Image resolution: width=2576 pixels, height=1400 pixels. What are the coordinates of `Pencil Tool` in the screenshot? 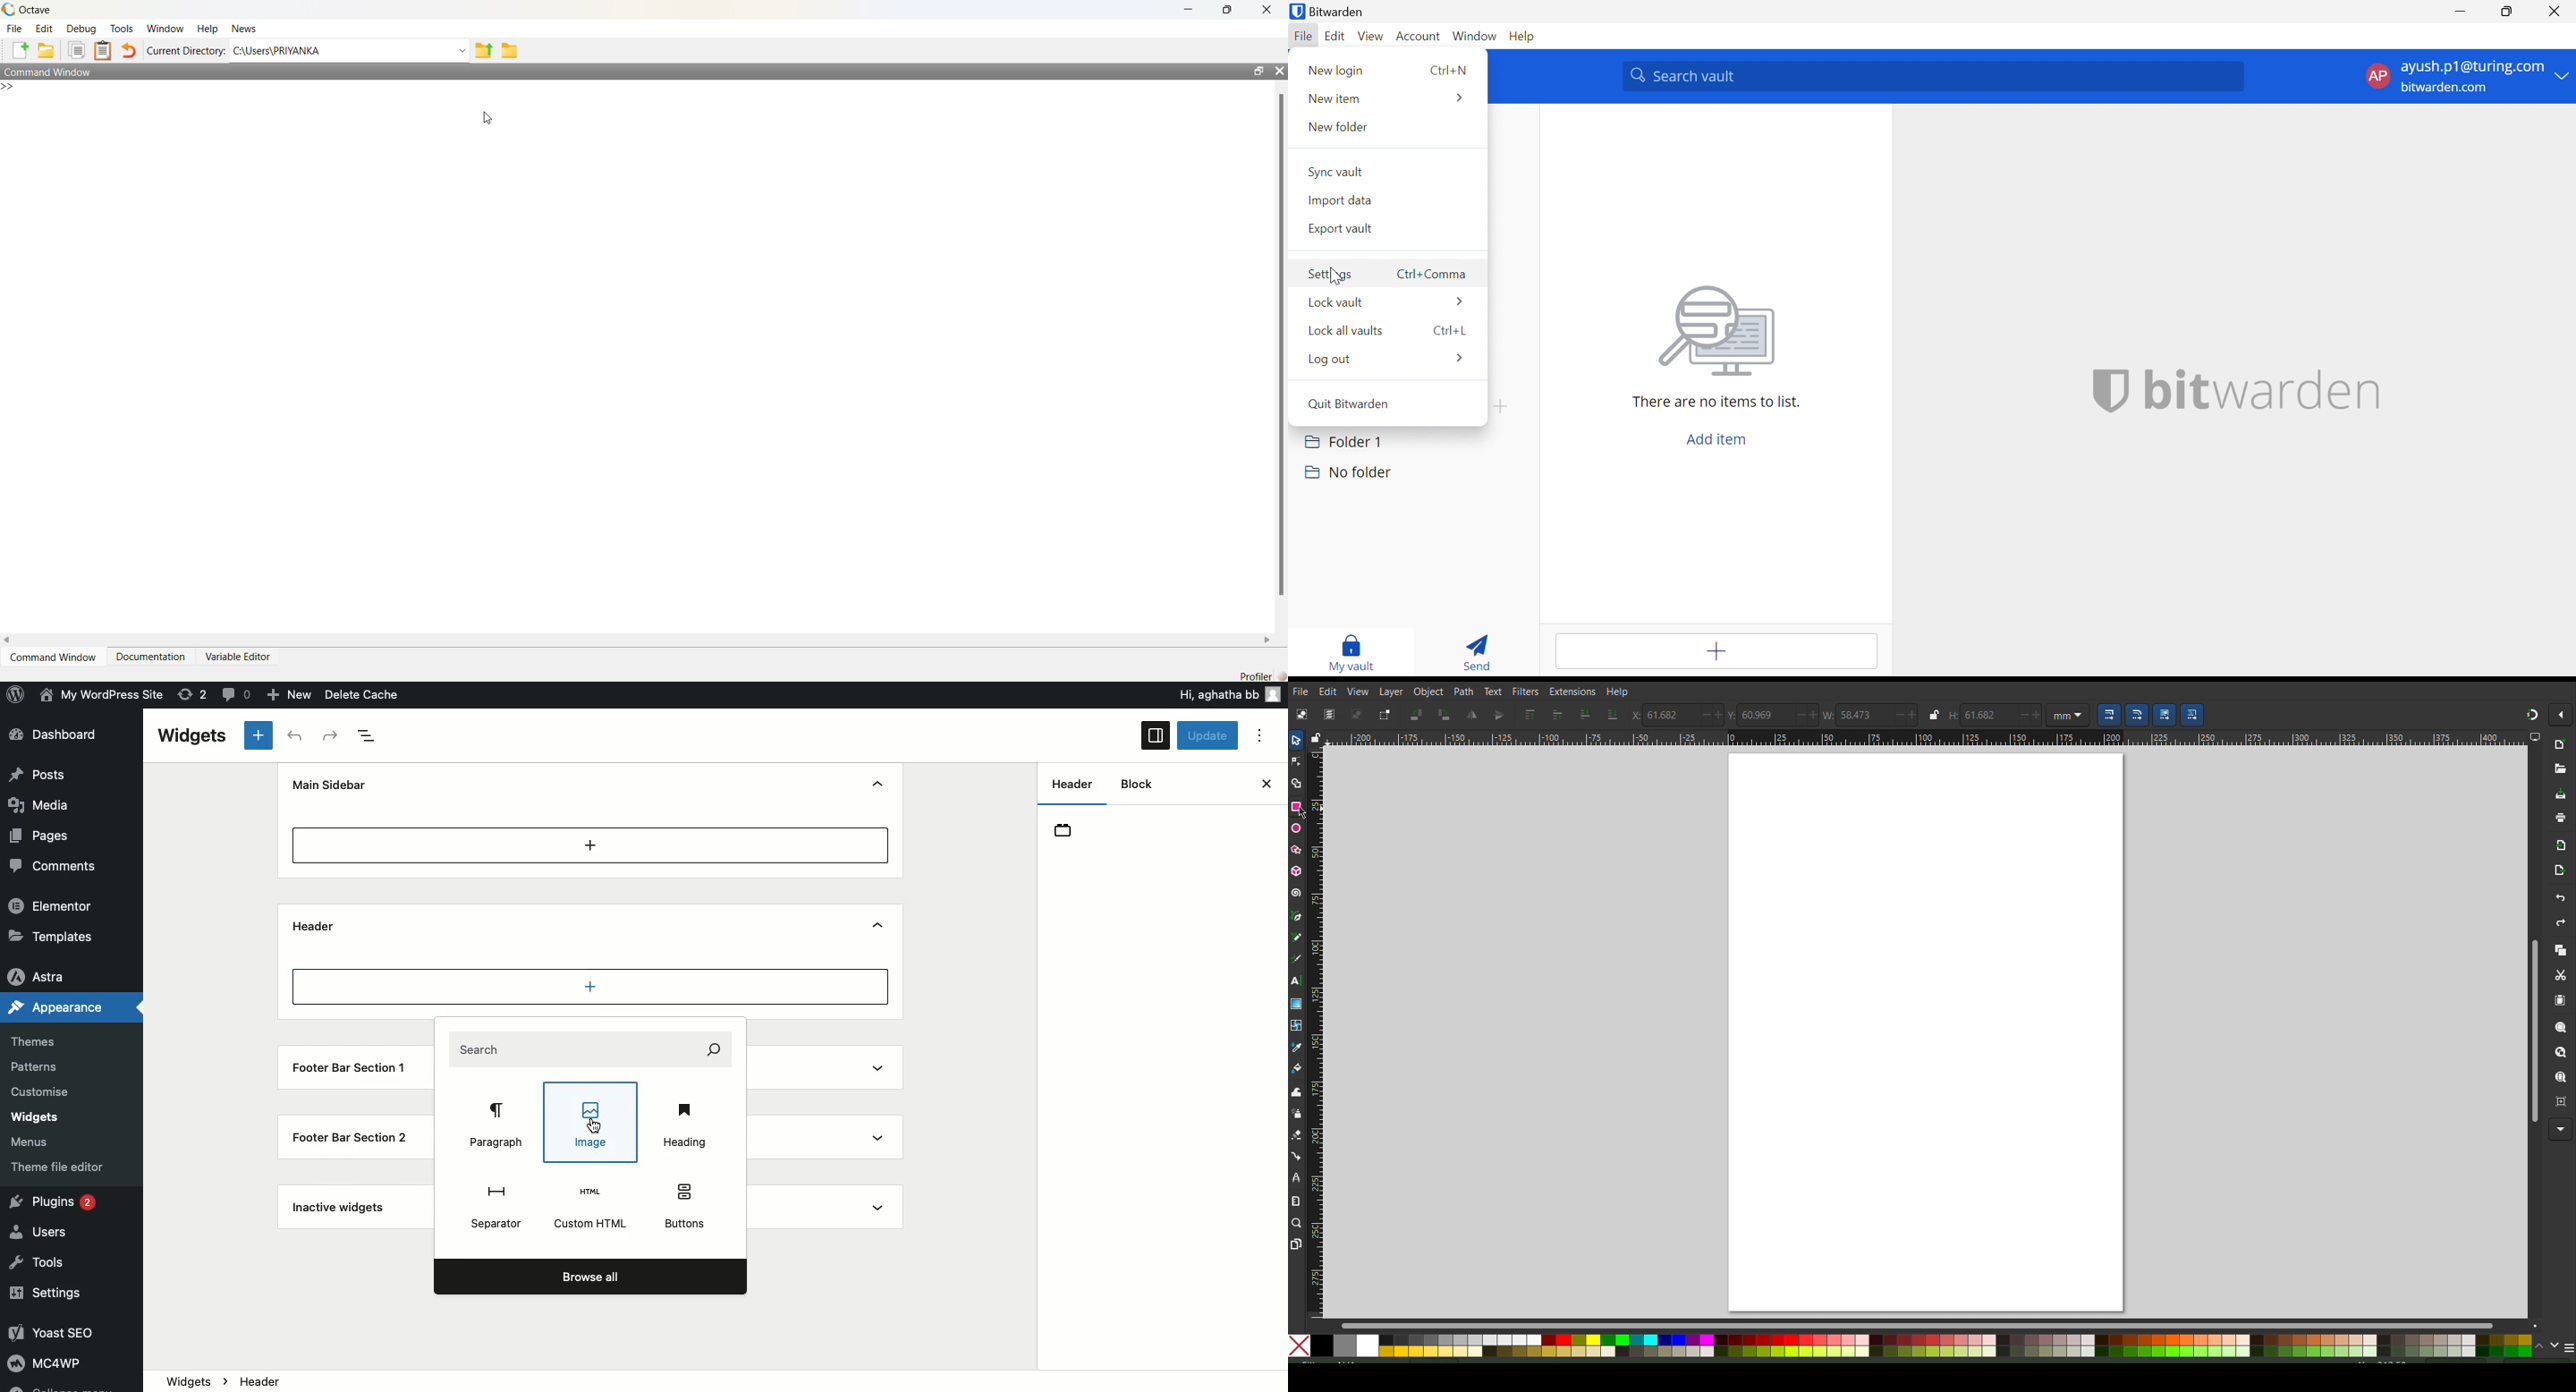 It's located at (1296, 938).